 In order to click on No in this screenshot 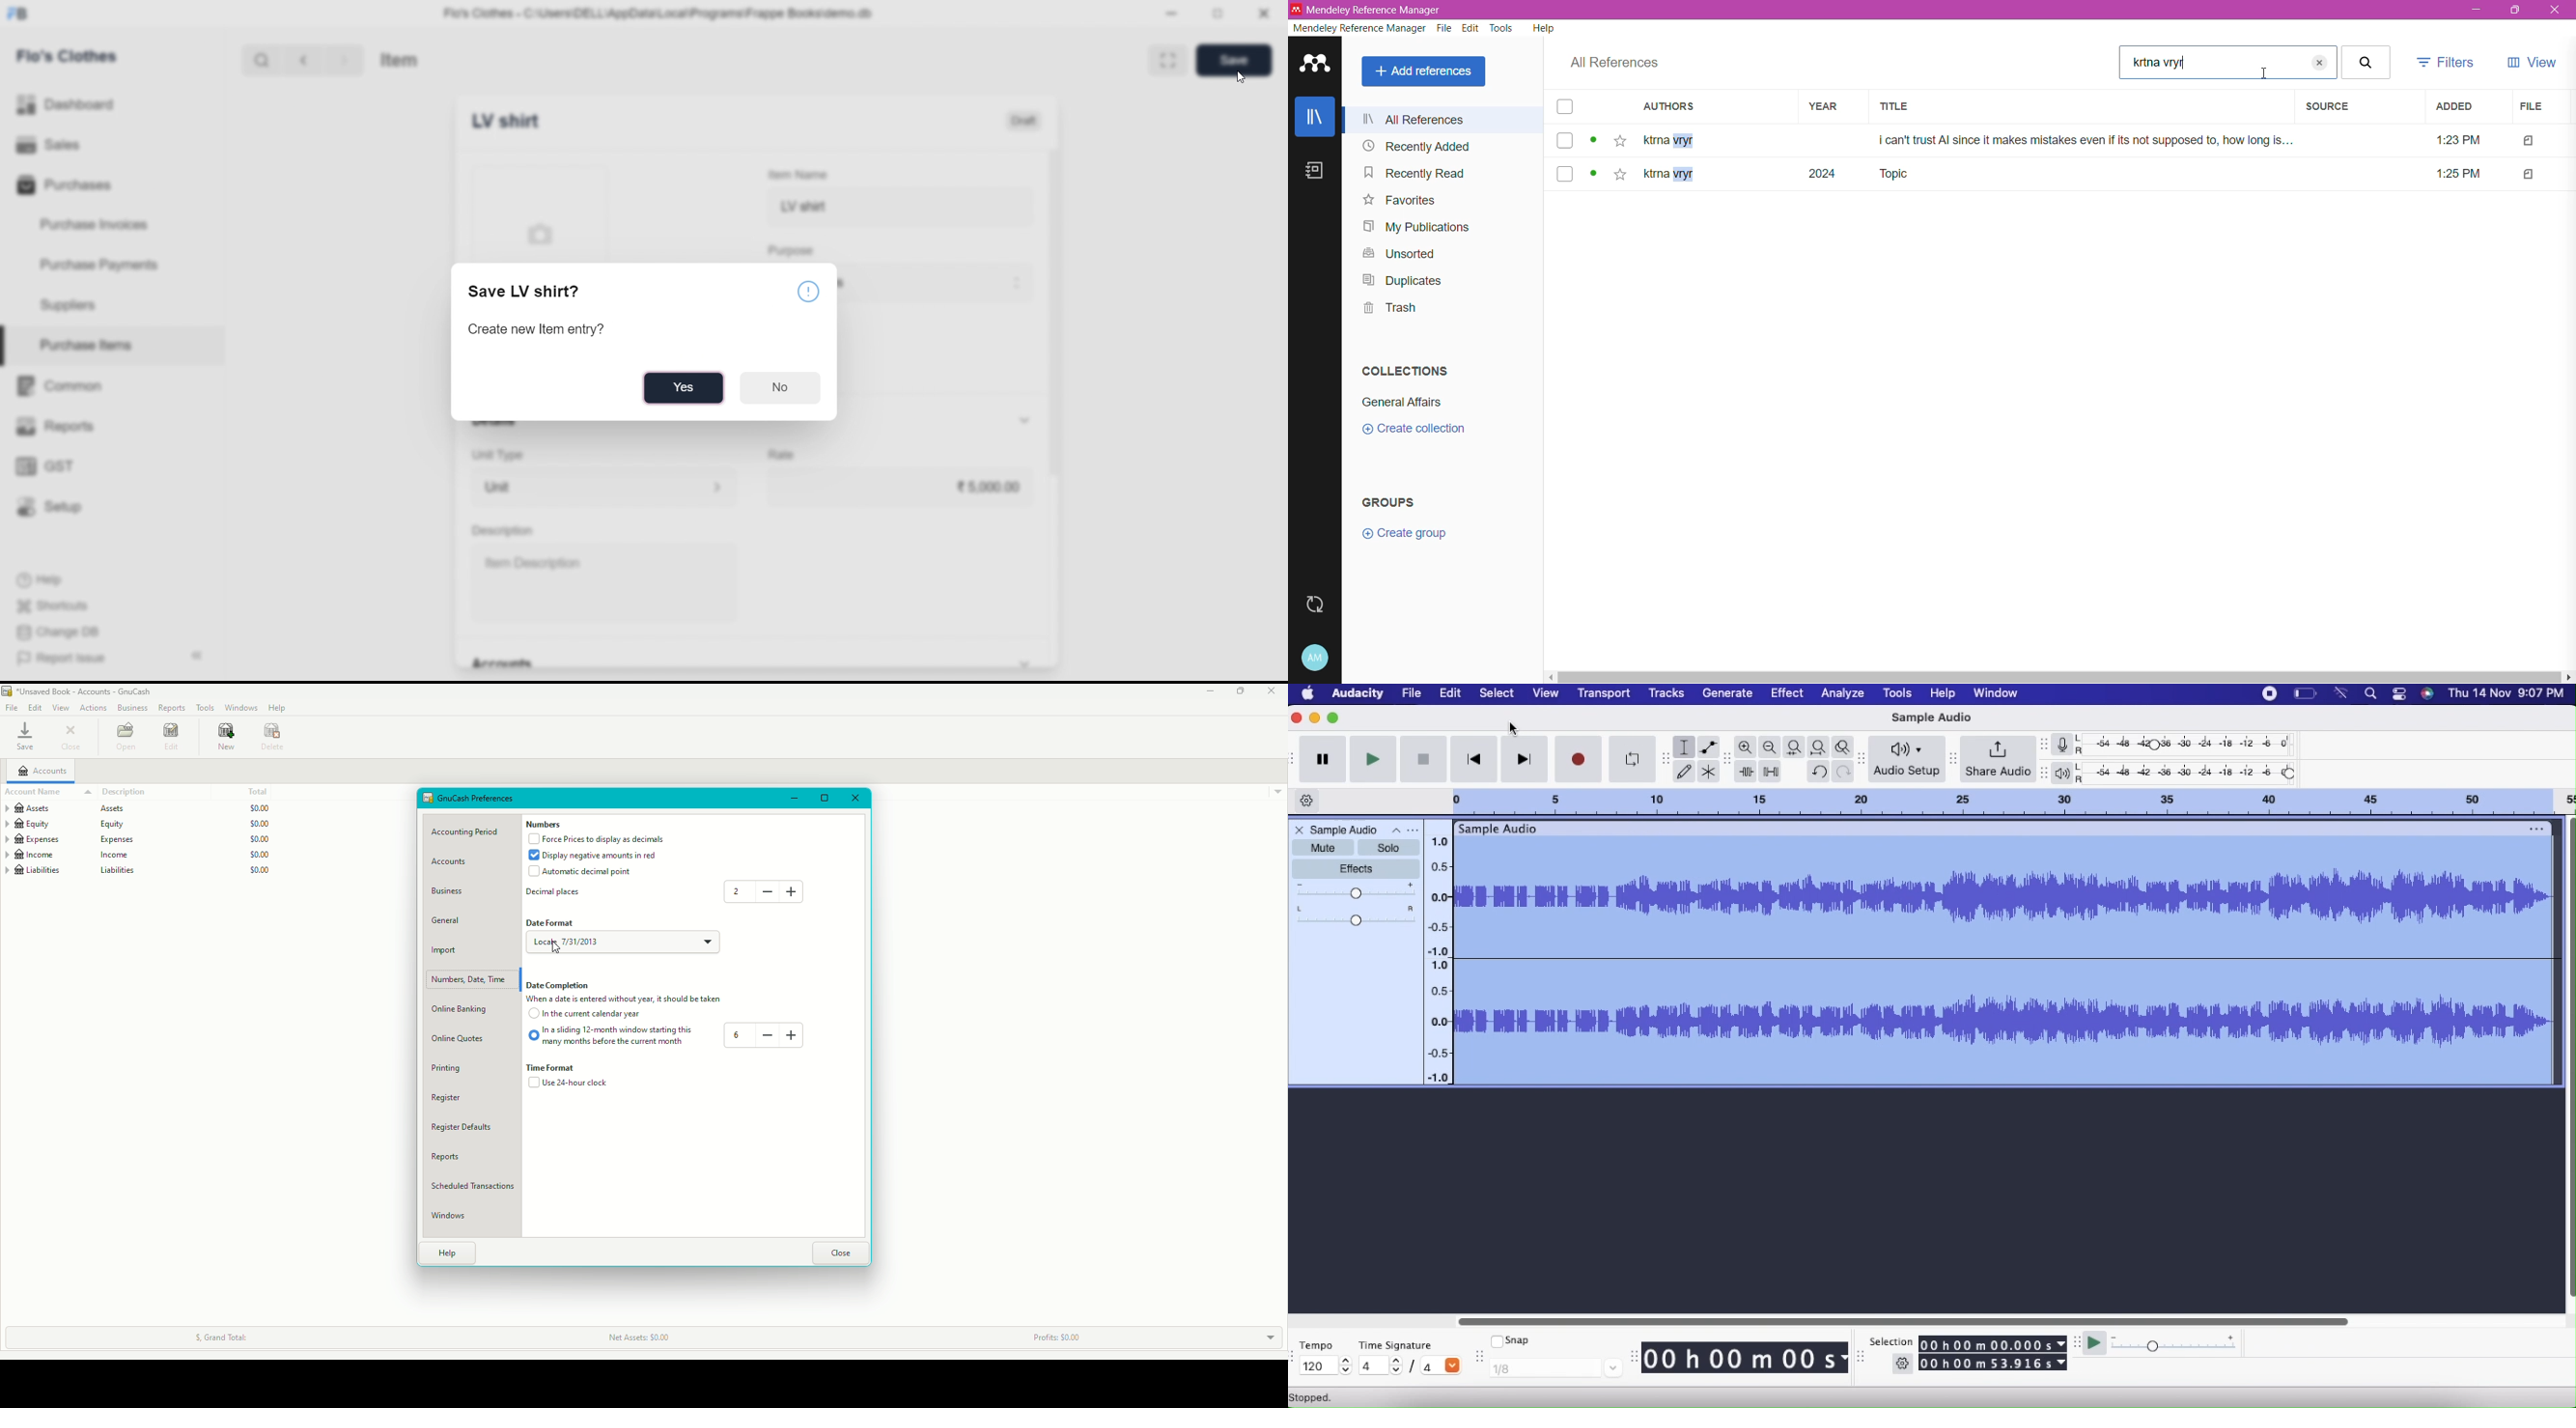, I will do `click(784, 388)`.